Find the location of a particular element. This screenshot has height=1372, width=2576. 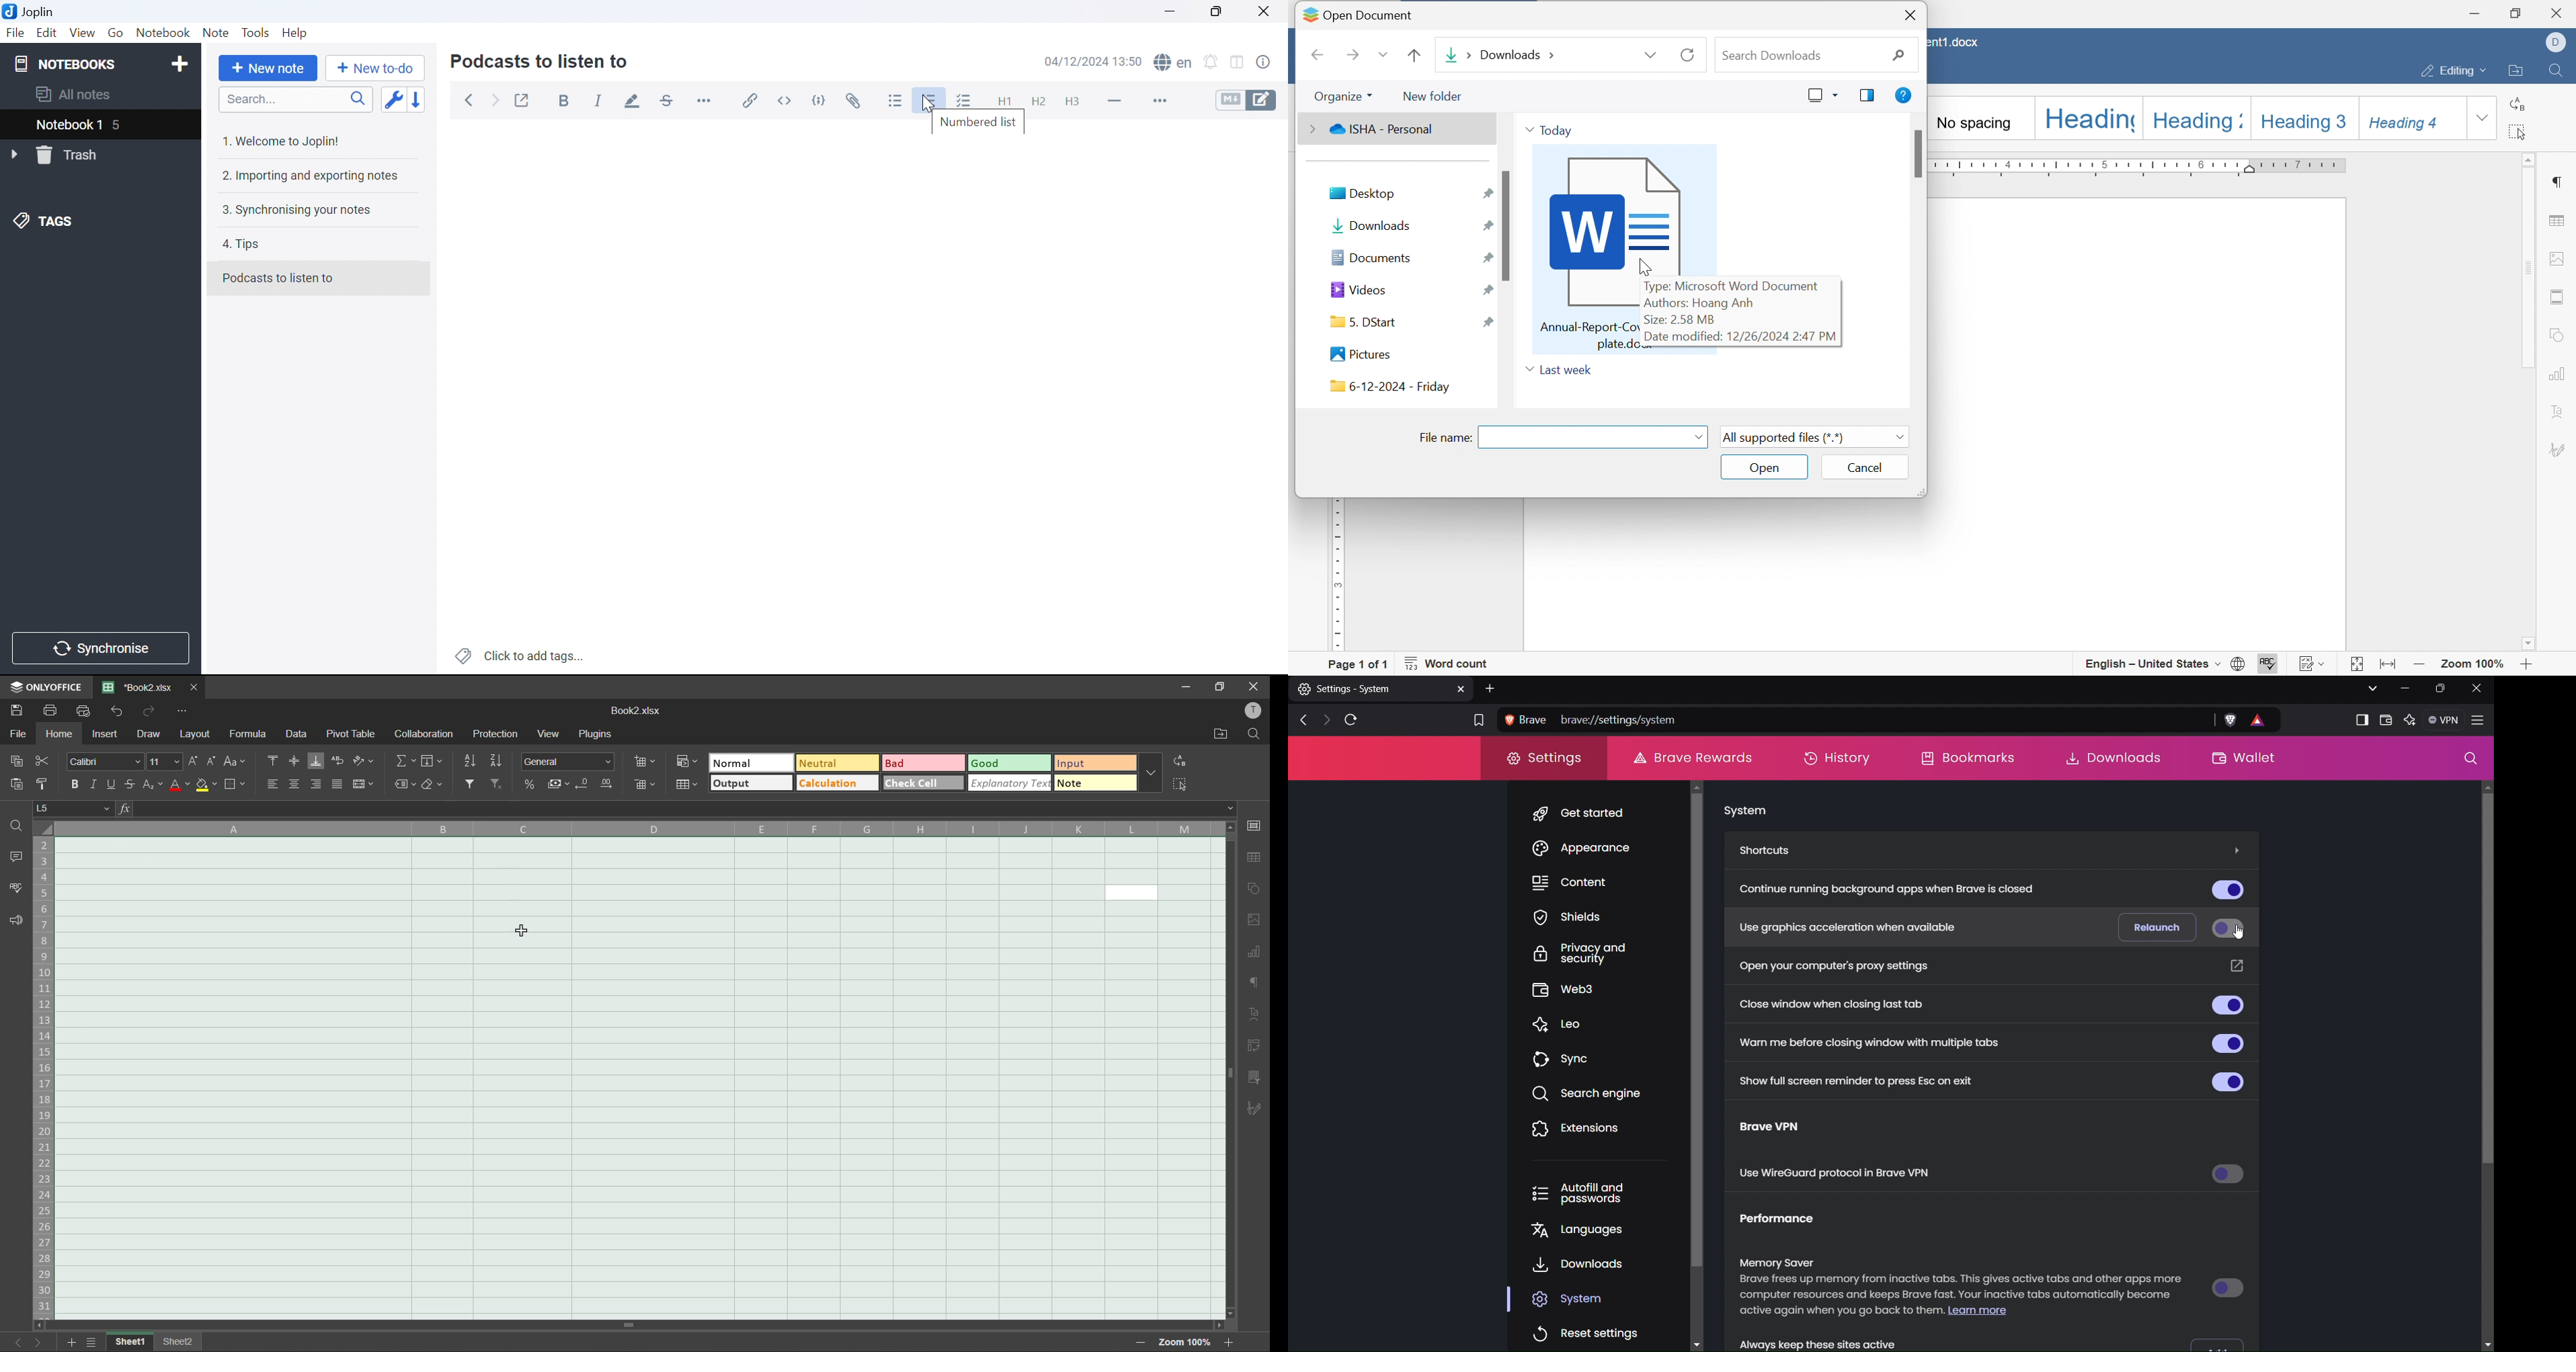

Podcasts to listen to is located at coordinates (541, 63).